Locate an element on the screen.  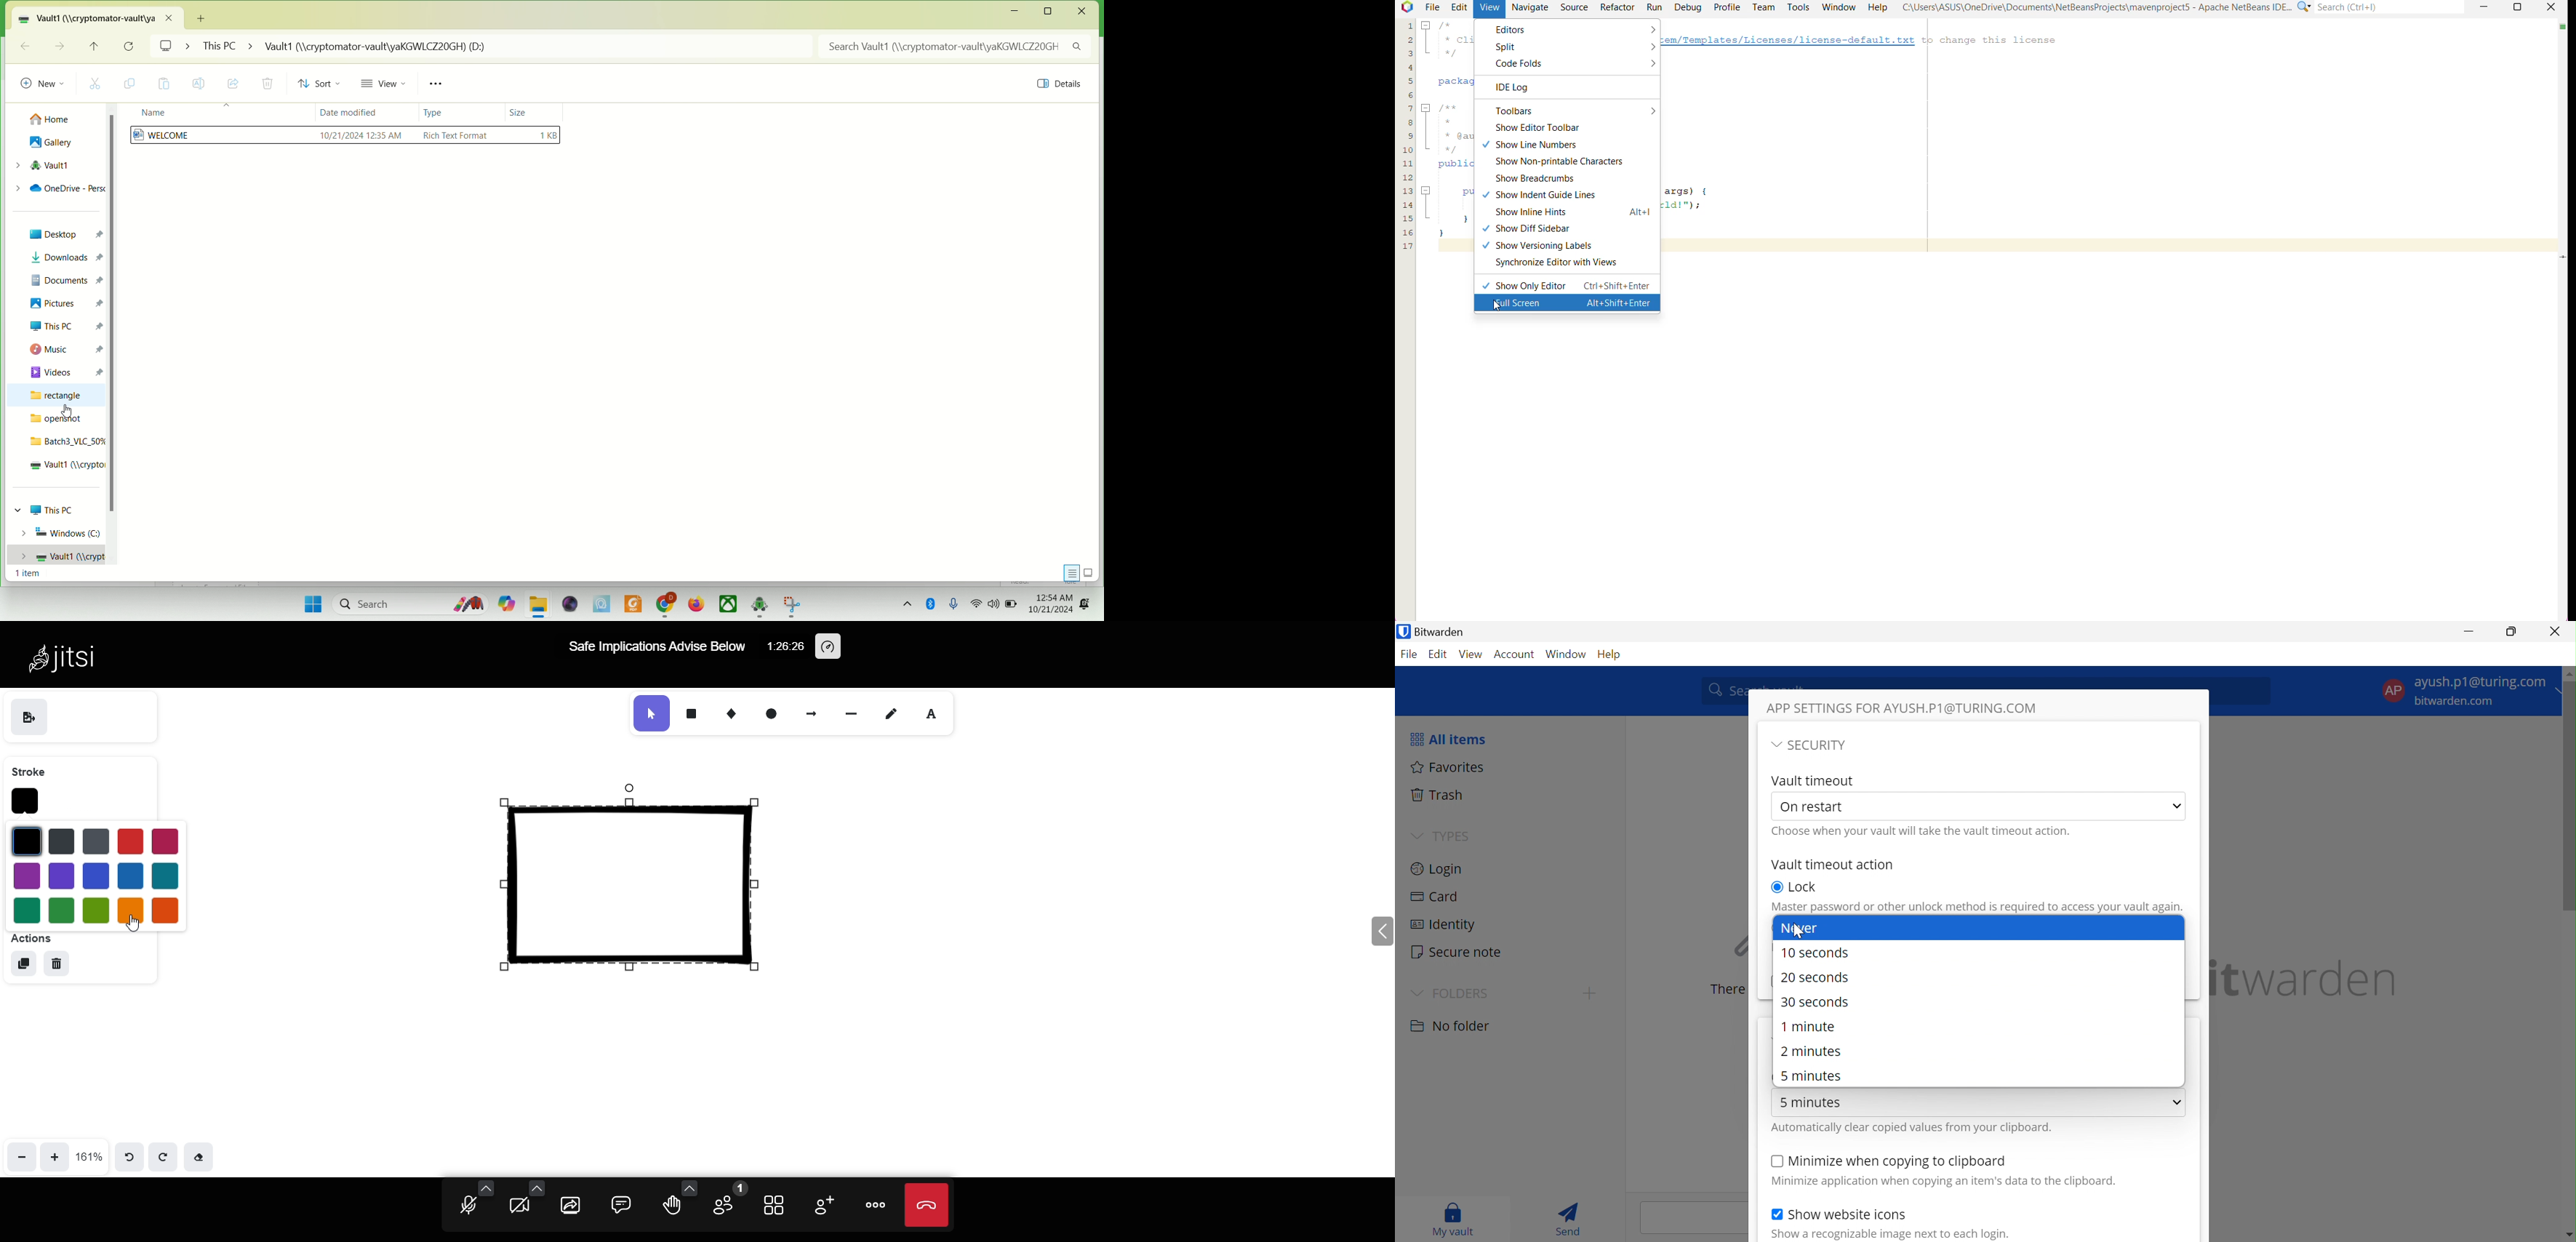
performance setting is located at coordinates (837, 647).